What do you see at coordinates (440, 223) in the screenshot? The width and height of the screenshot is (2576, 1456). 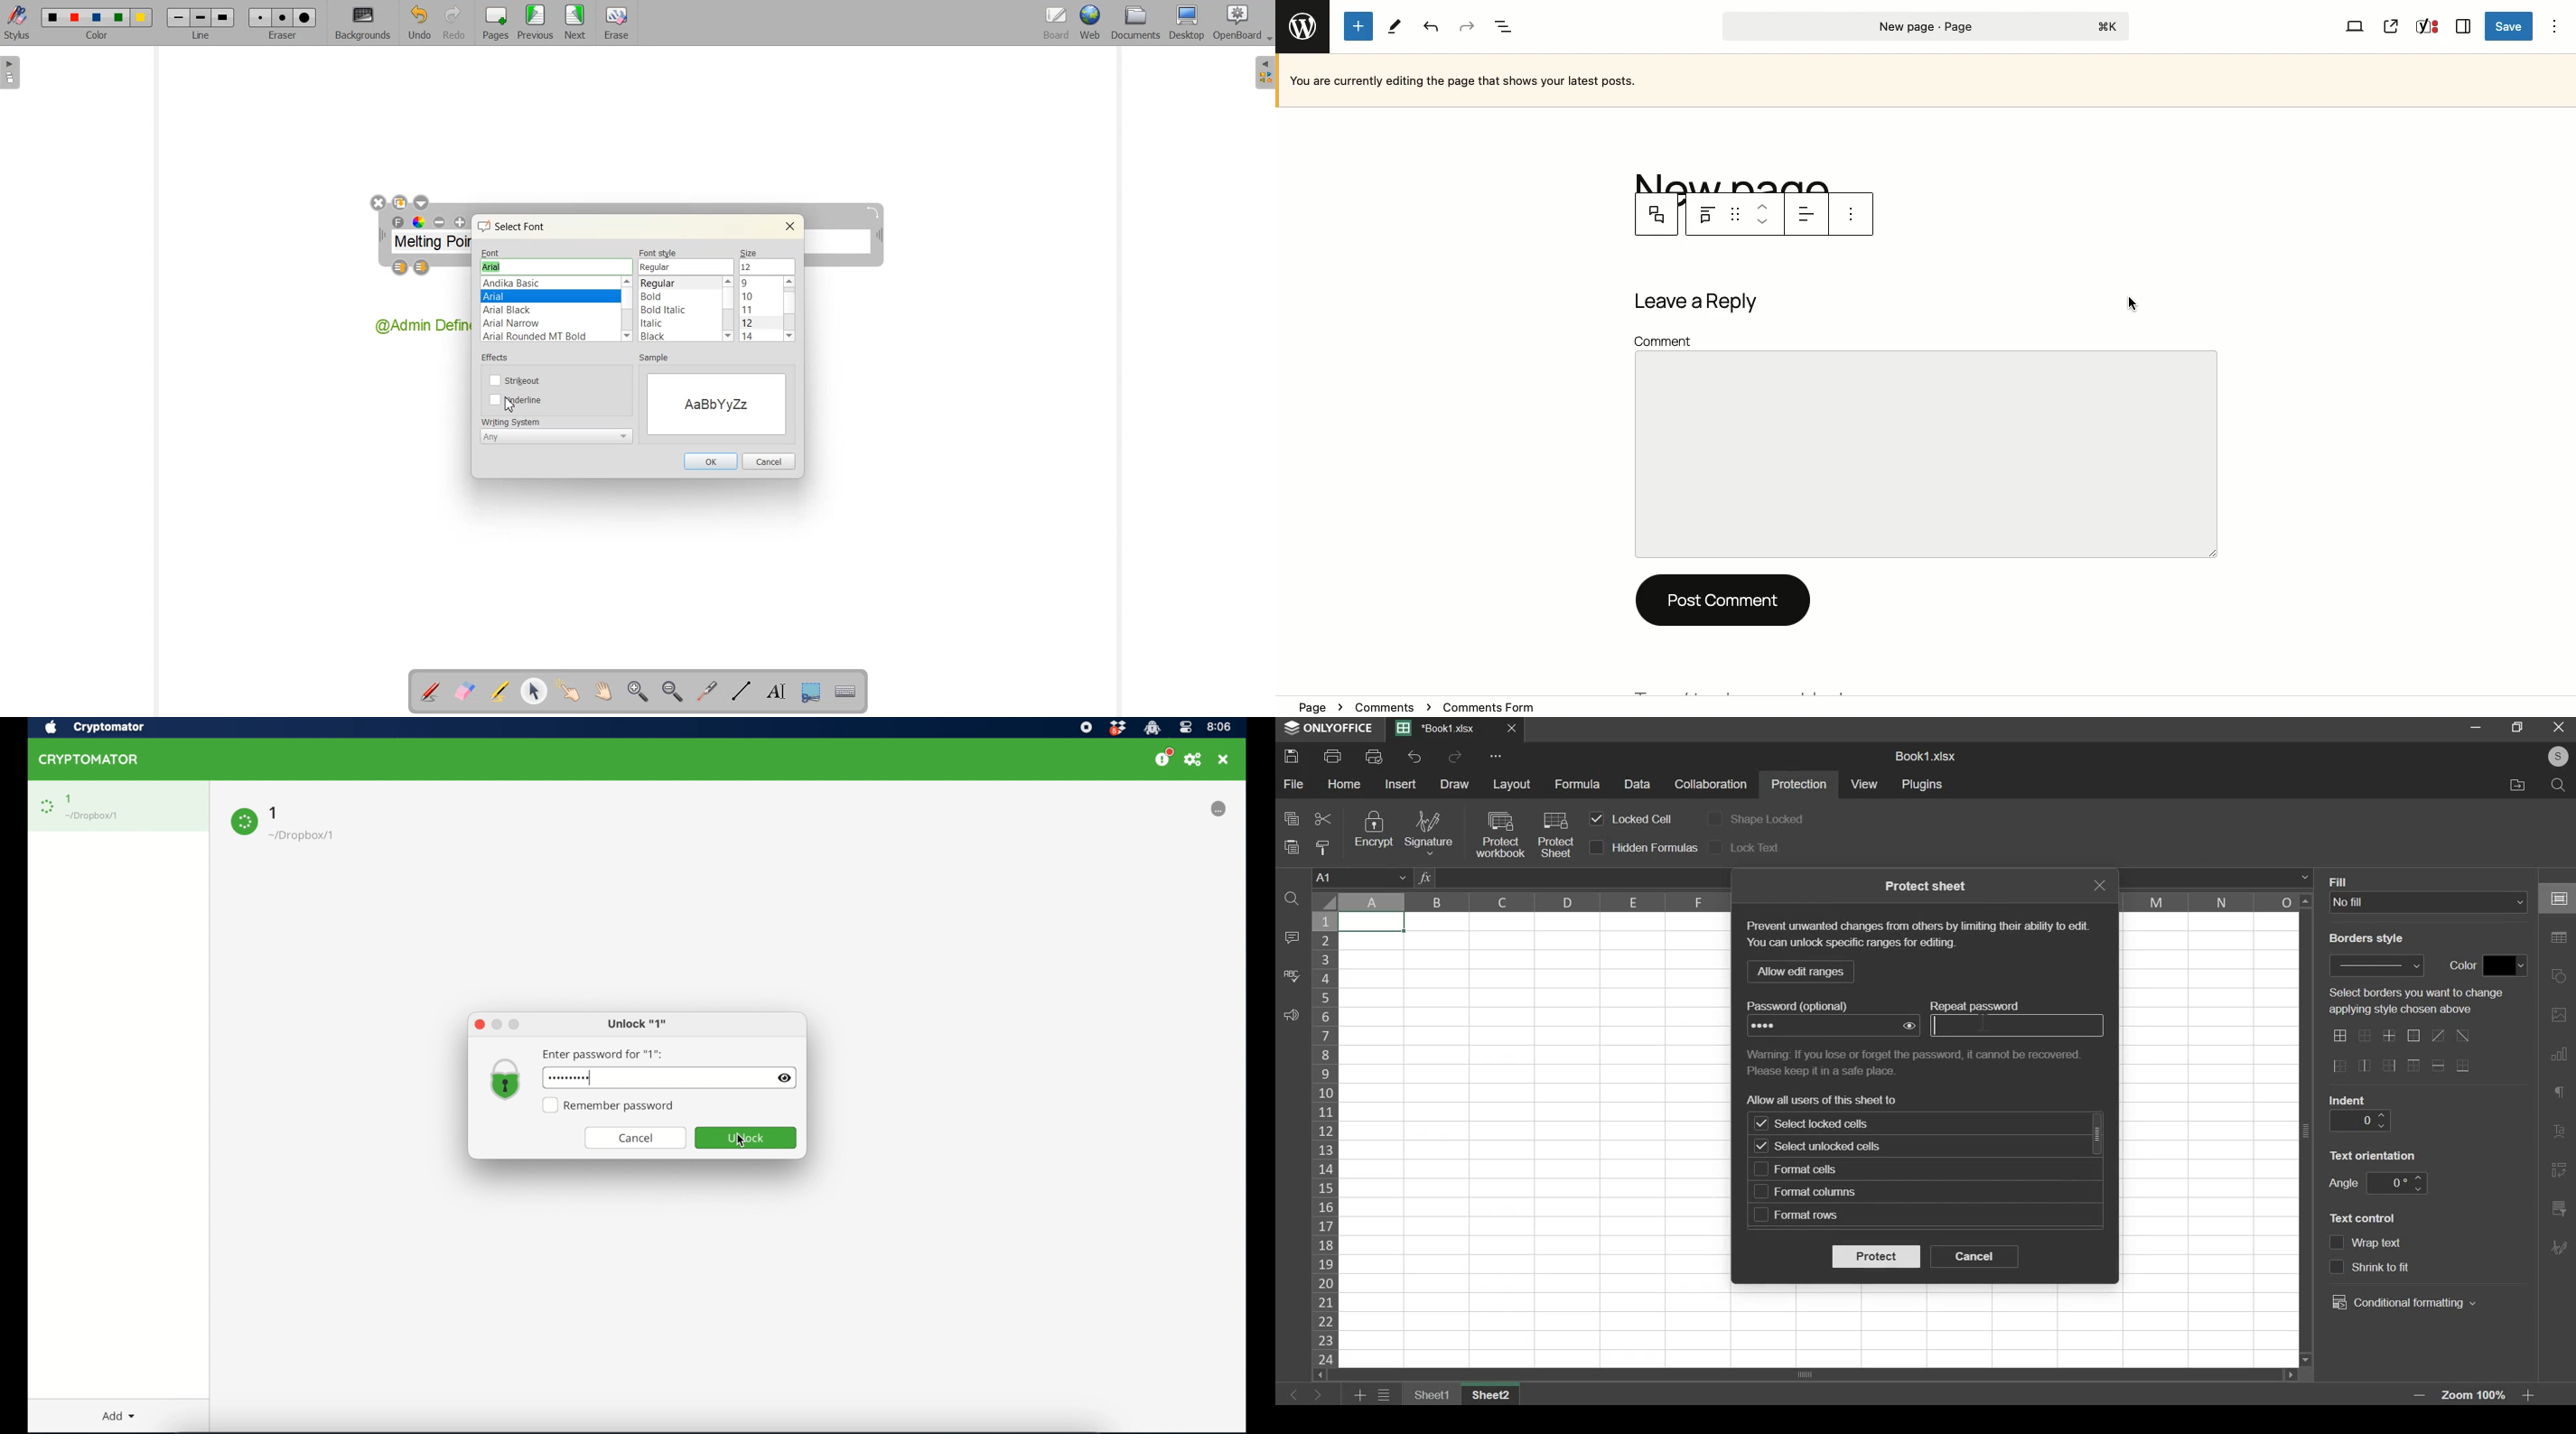 I see `Minimize text size` at bounding box center [440, 223].